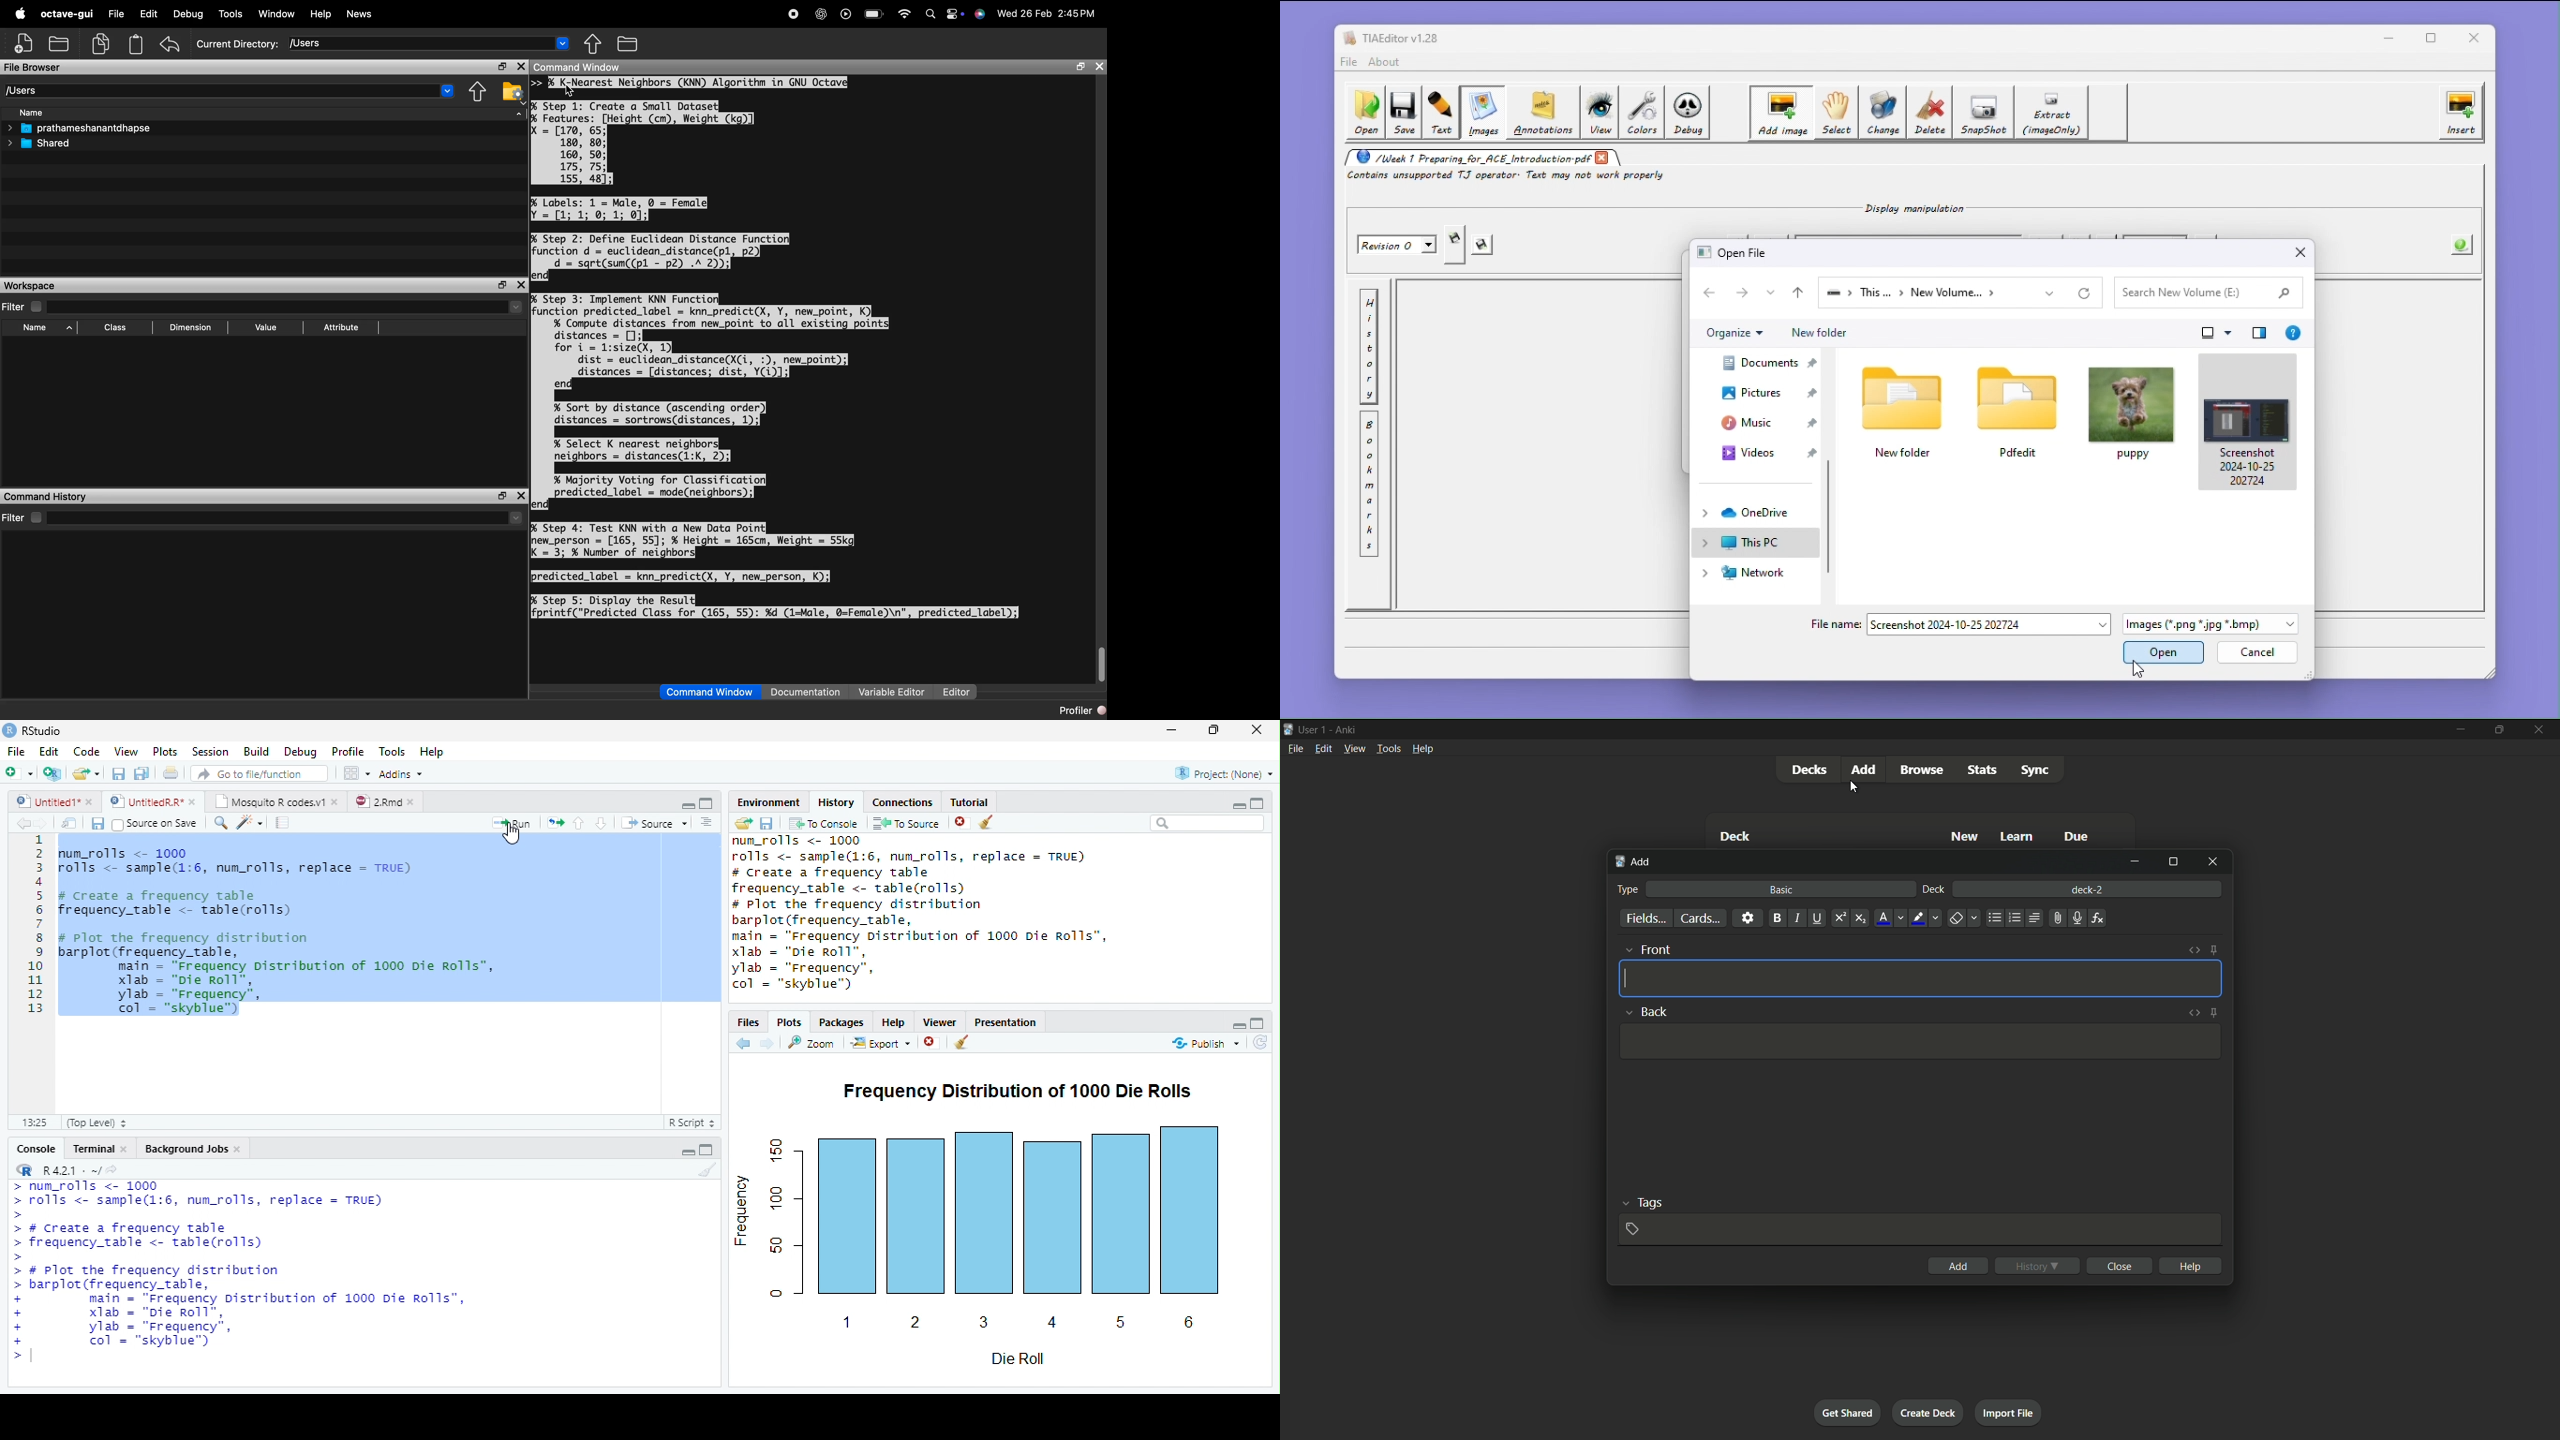 The image size is (2576, 1456). I want to click on Viewer, so click(939, 1021).